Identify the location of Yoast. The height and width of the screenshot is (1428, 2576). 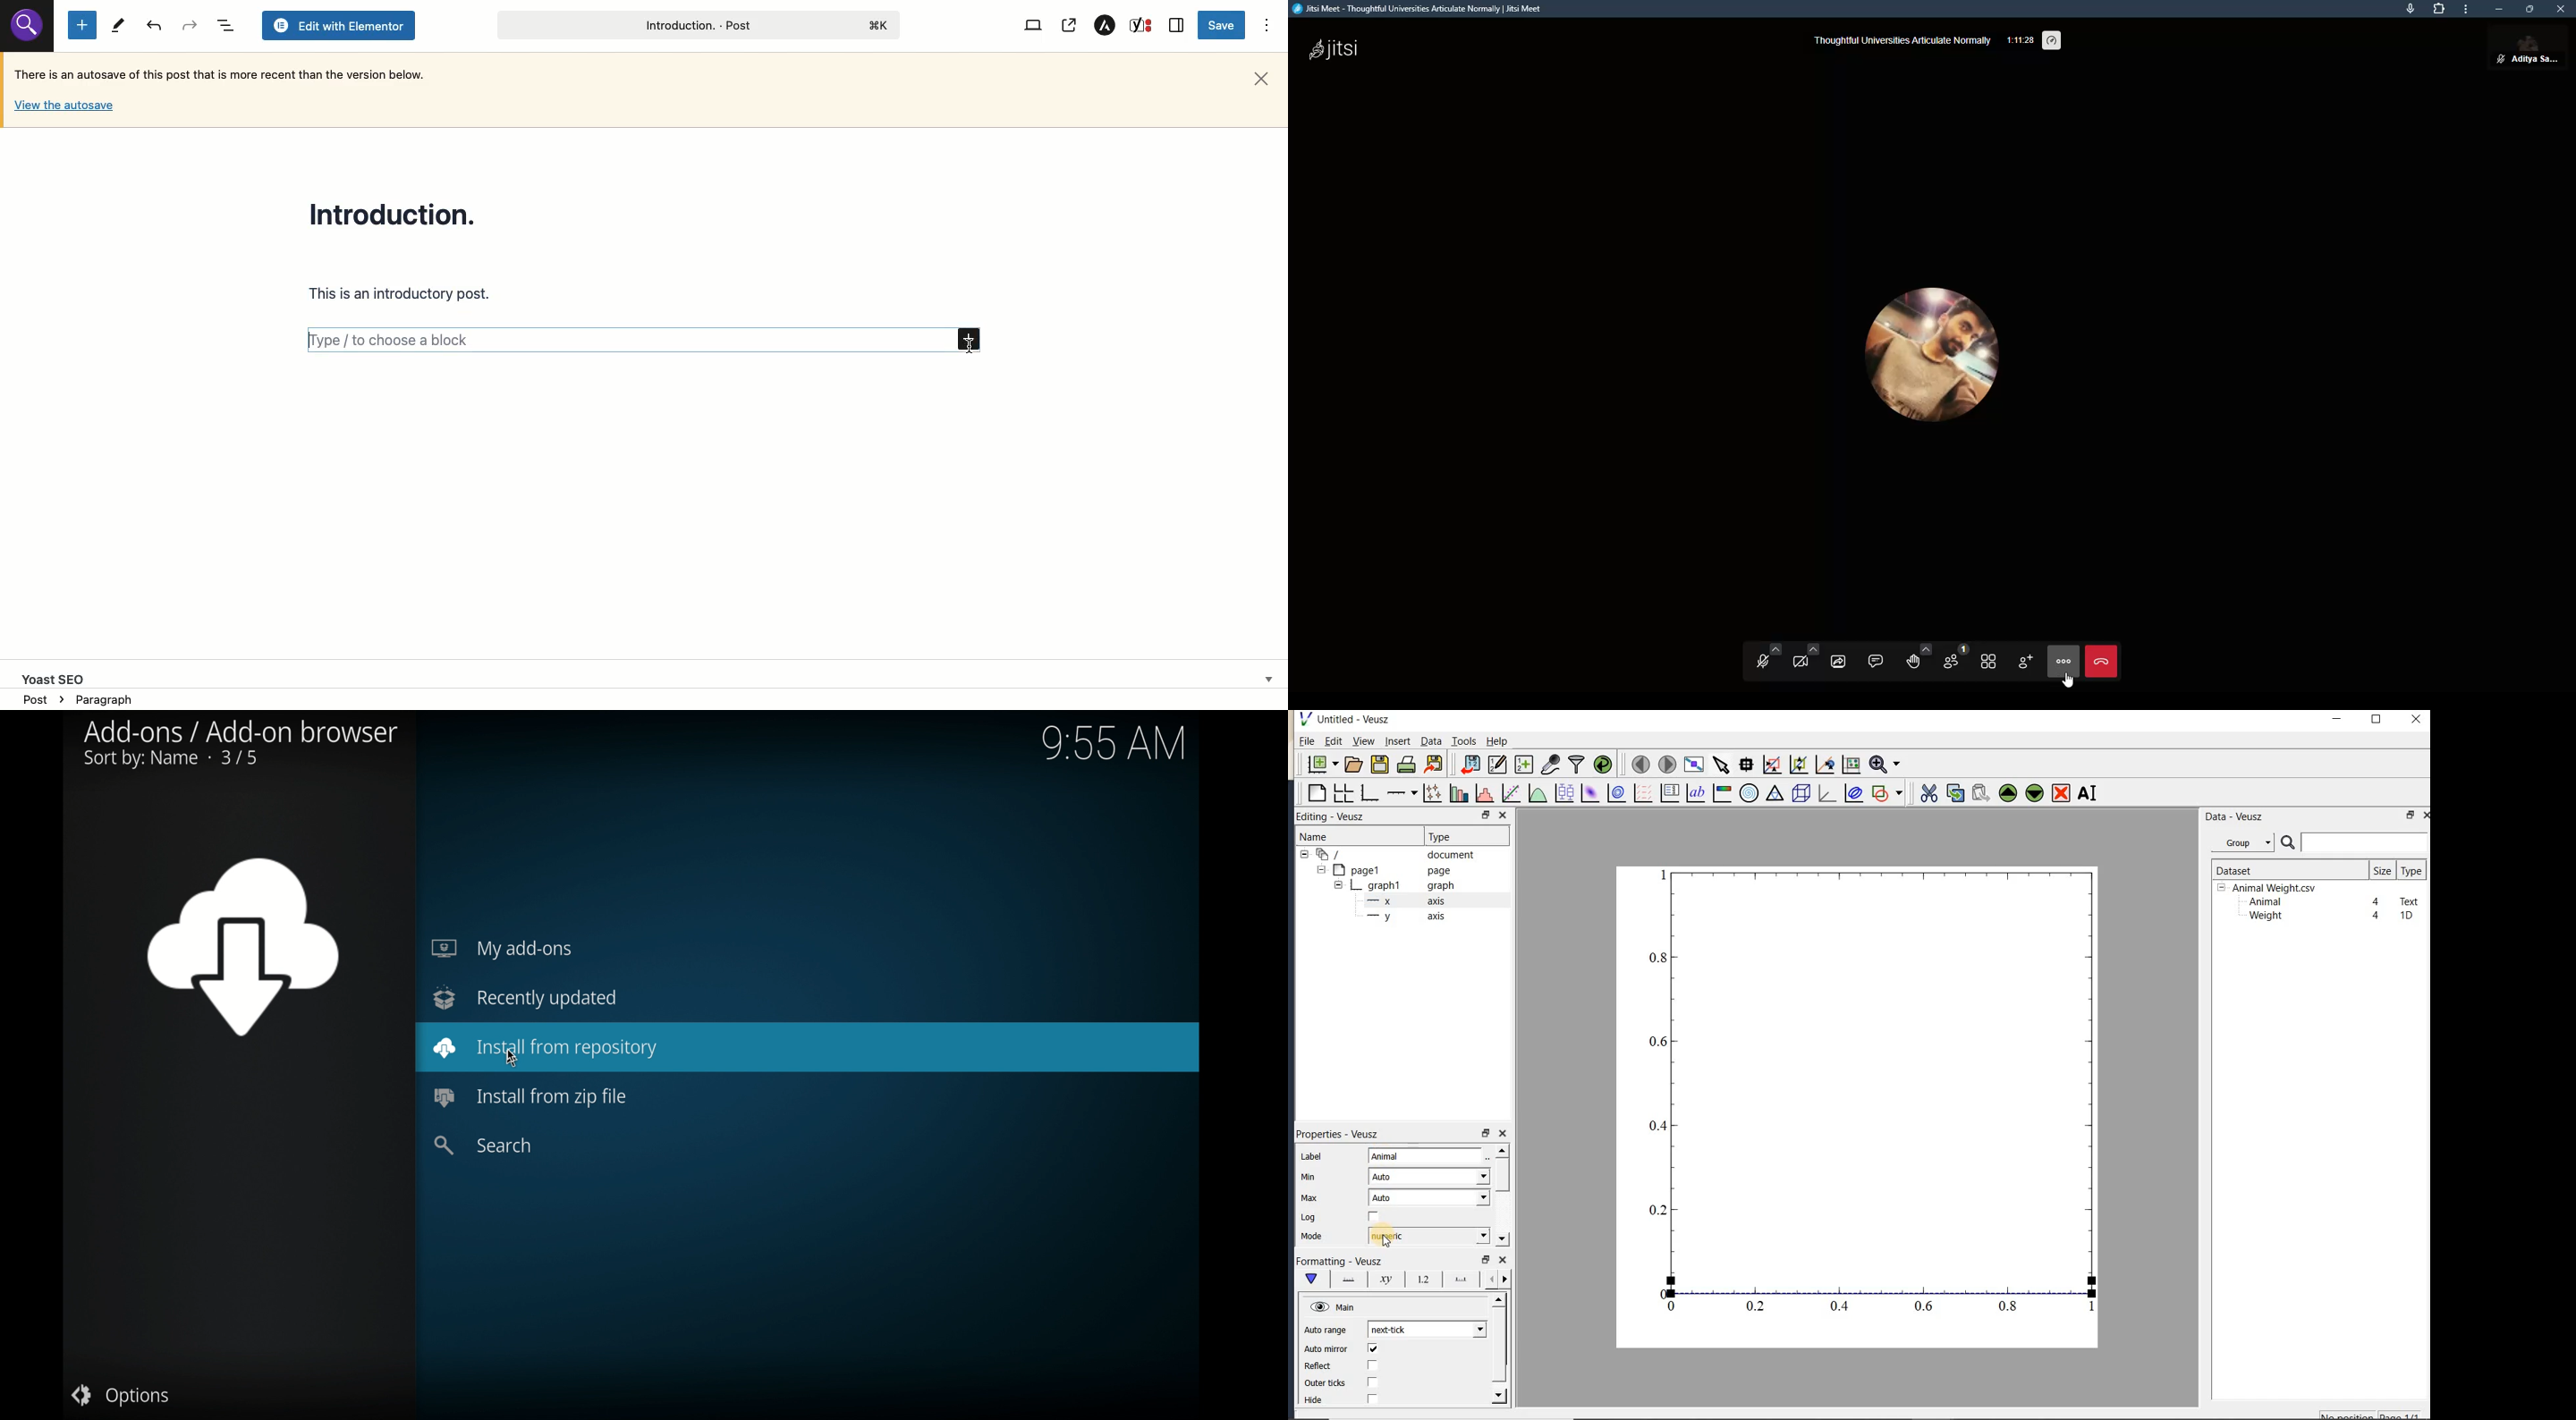
(1142, 26).